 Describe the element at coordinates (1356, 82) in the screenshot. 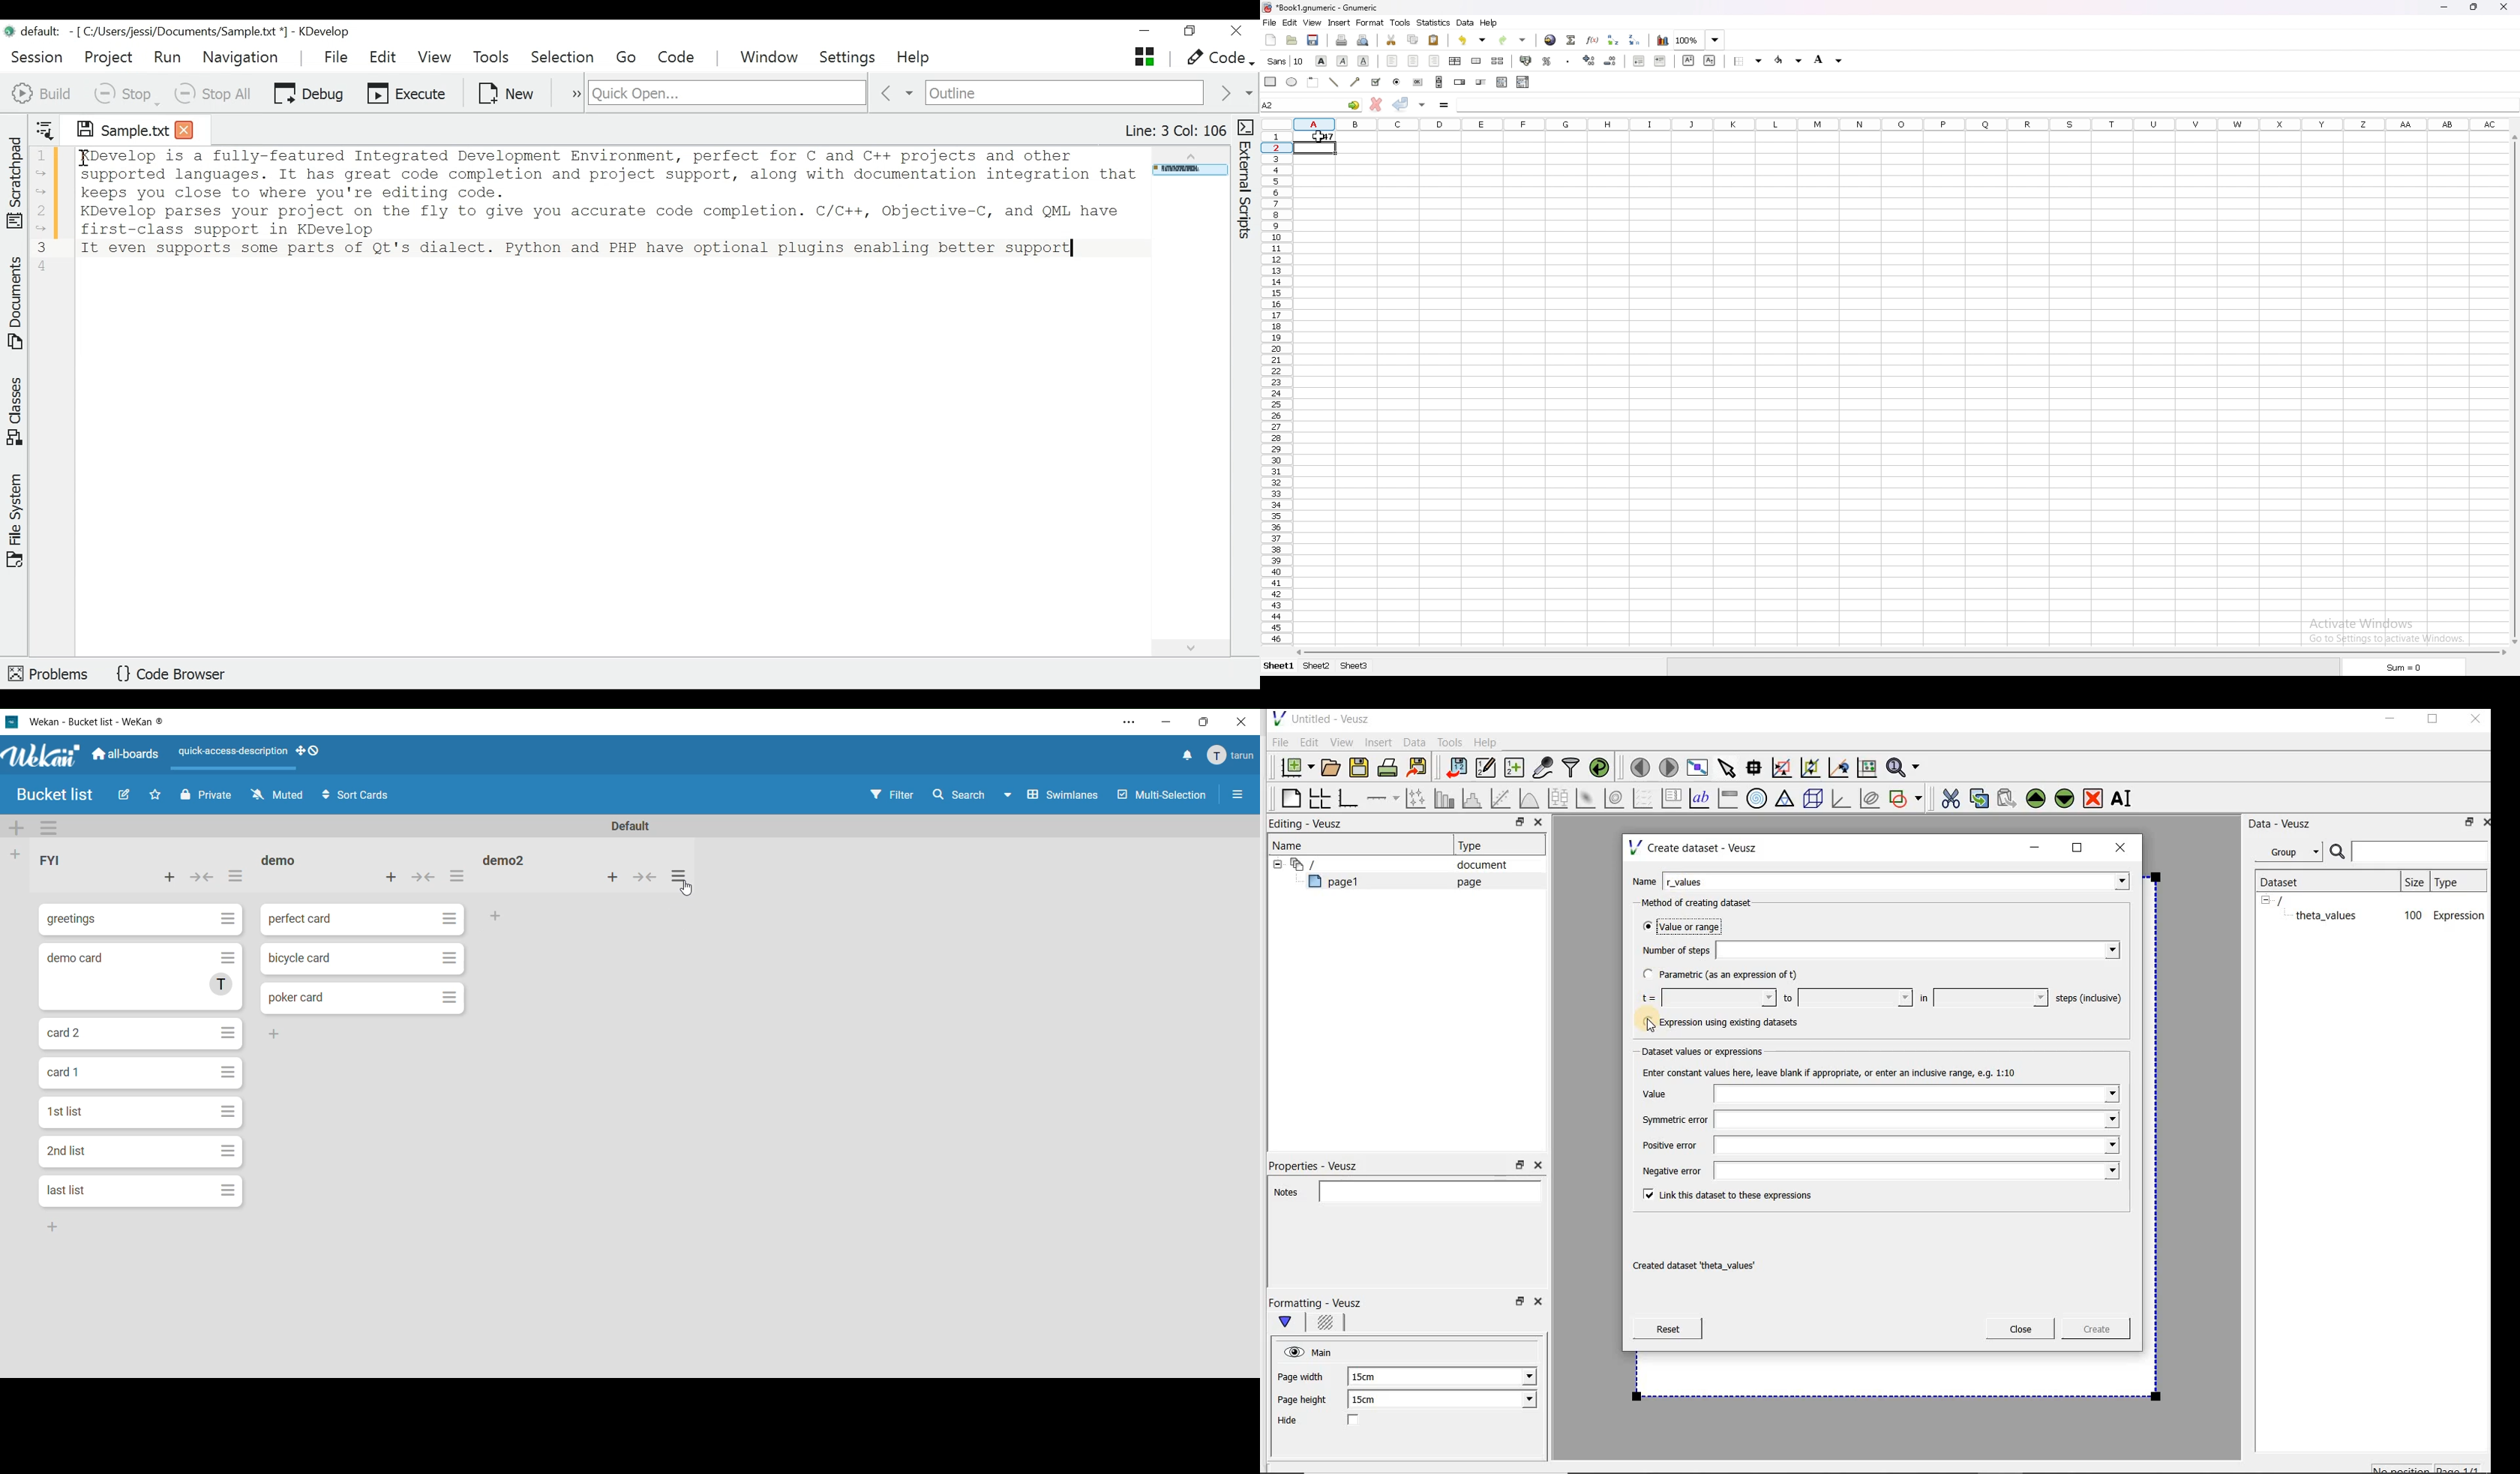

I see `arrowed line` at that location.